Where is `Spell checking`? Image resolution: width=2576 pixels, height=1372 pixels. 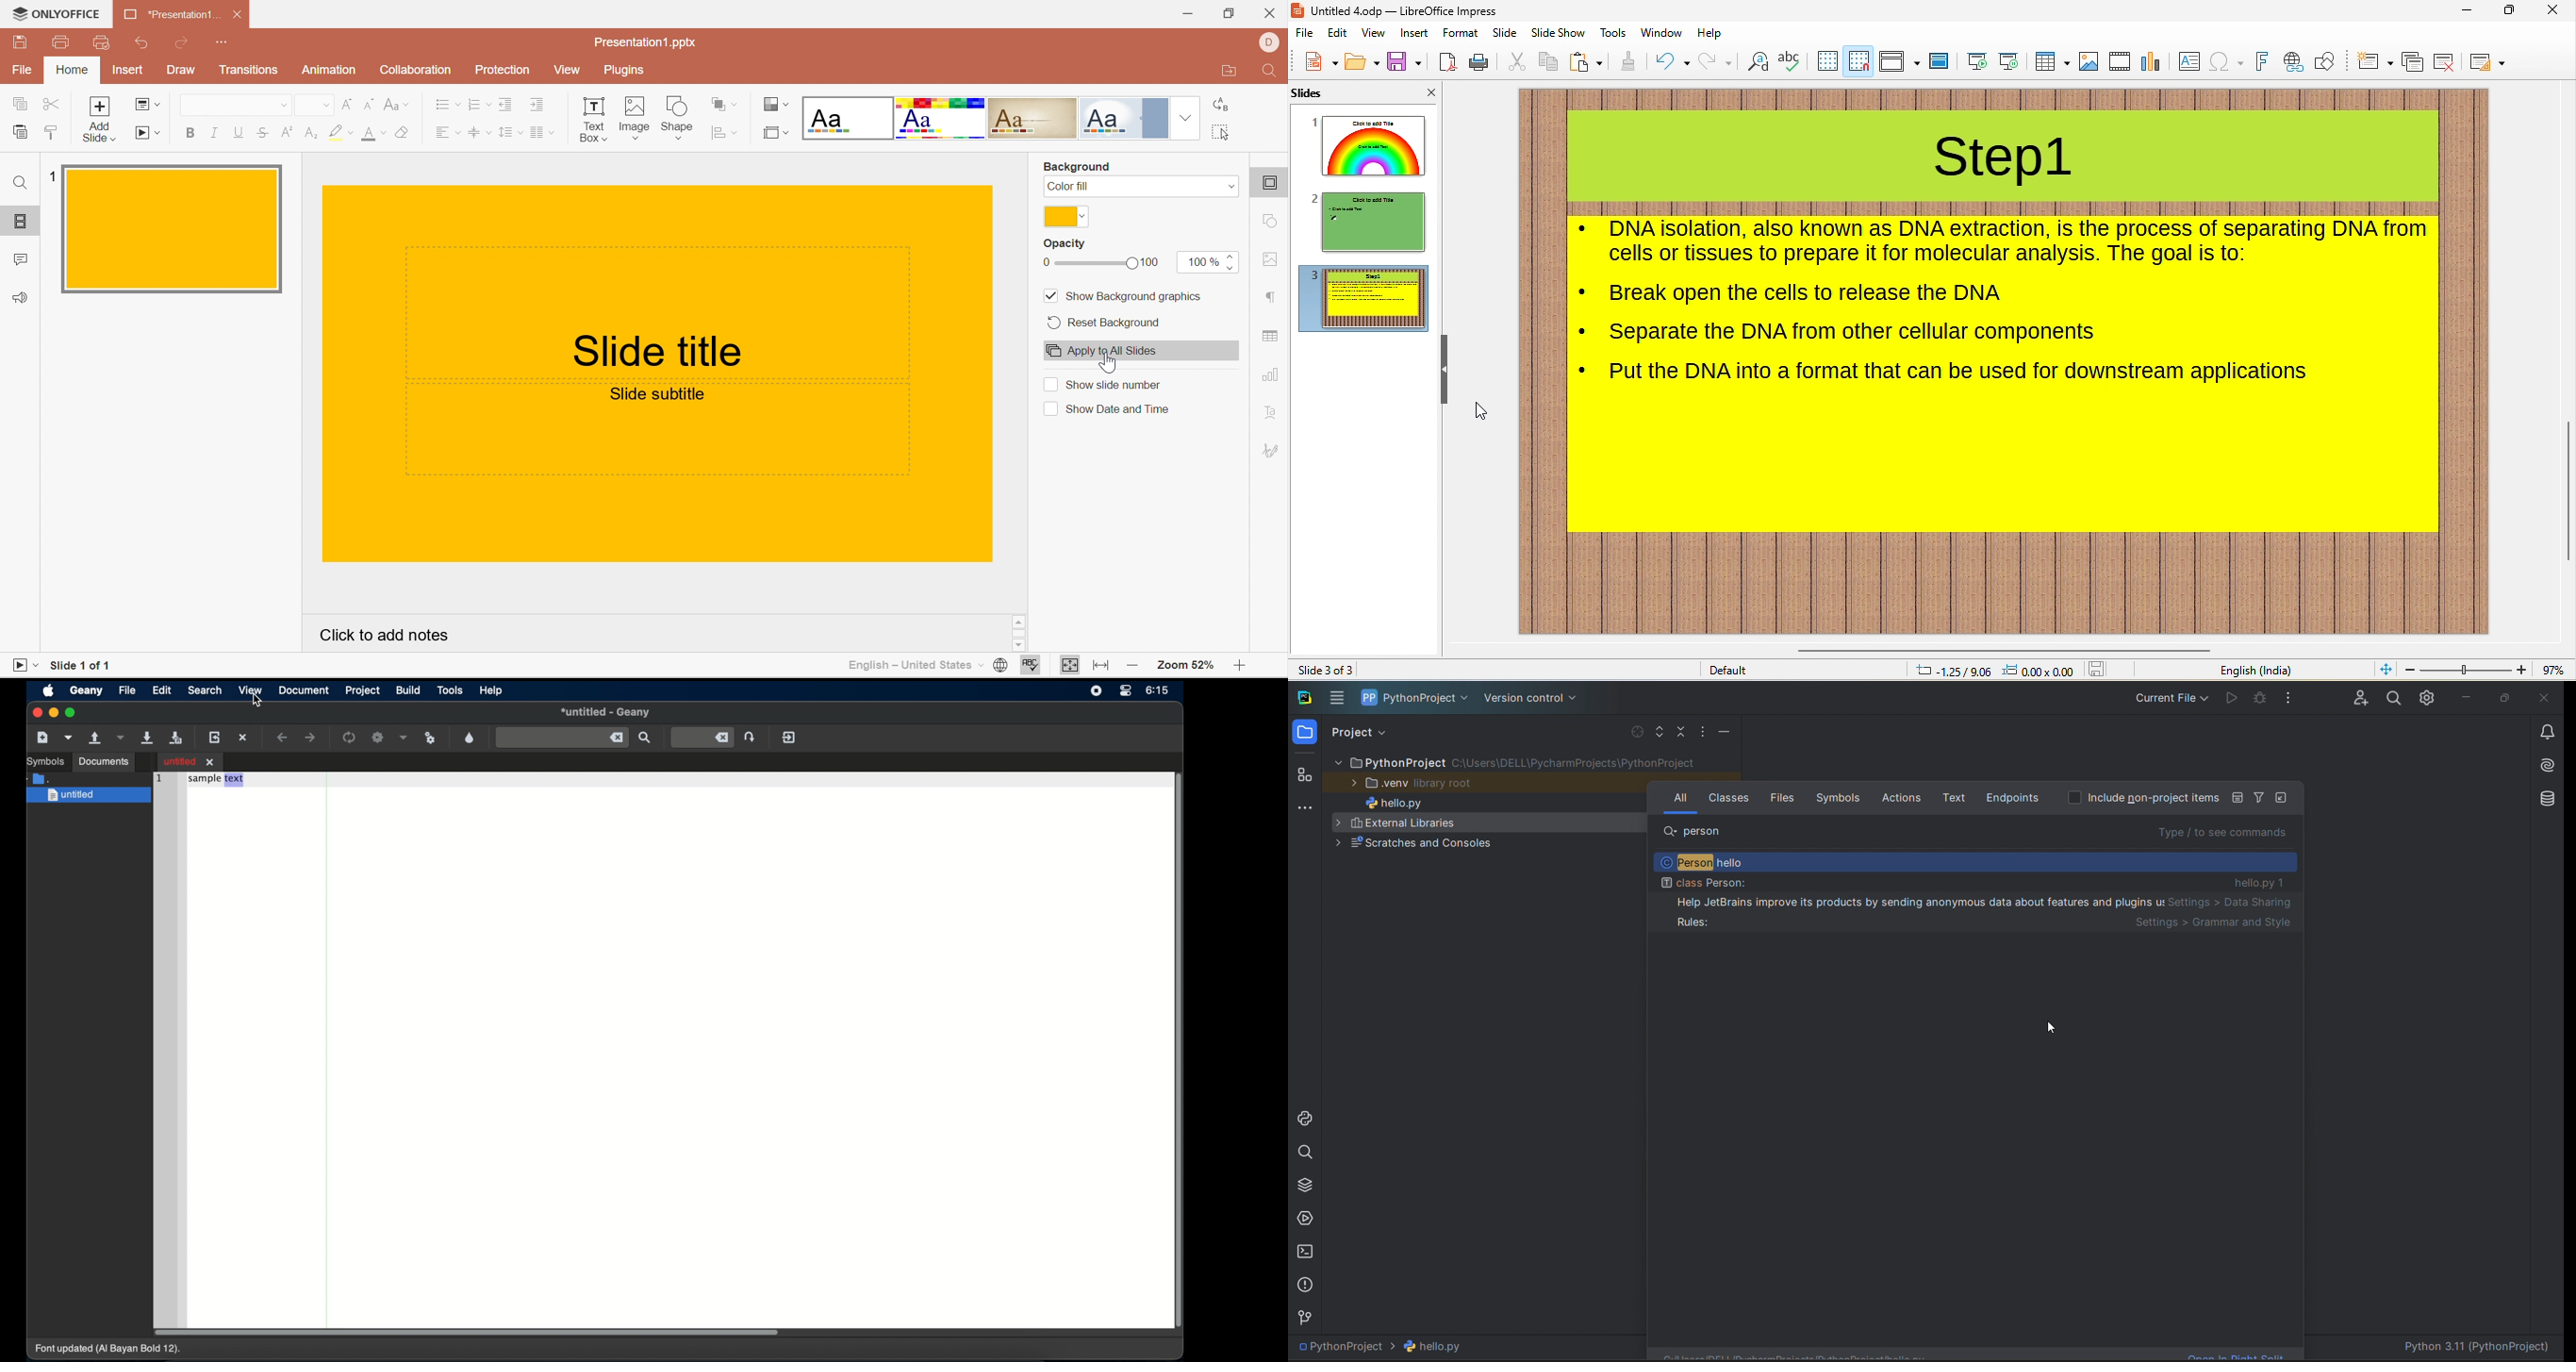 Spell checking is located at coordinates (1031, 666).